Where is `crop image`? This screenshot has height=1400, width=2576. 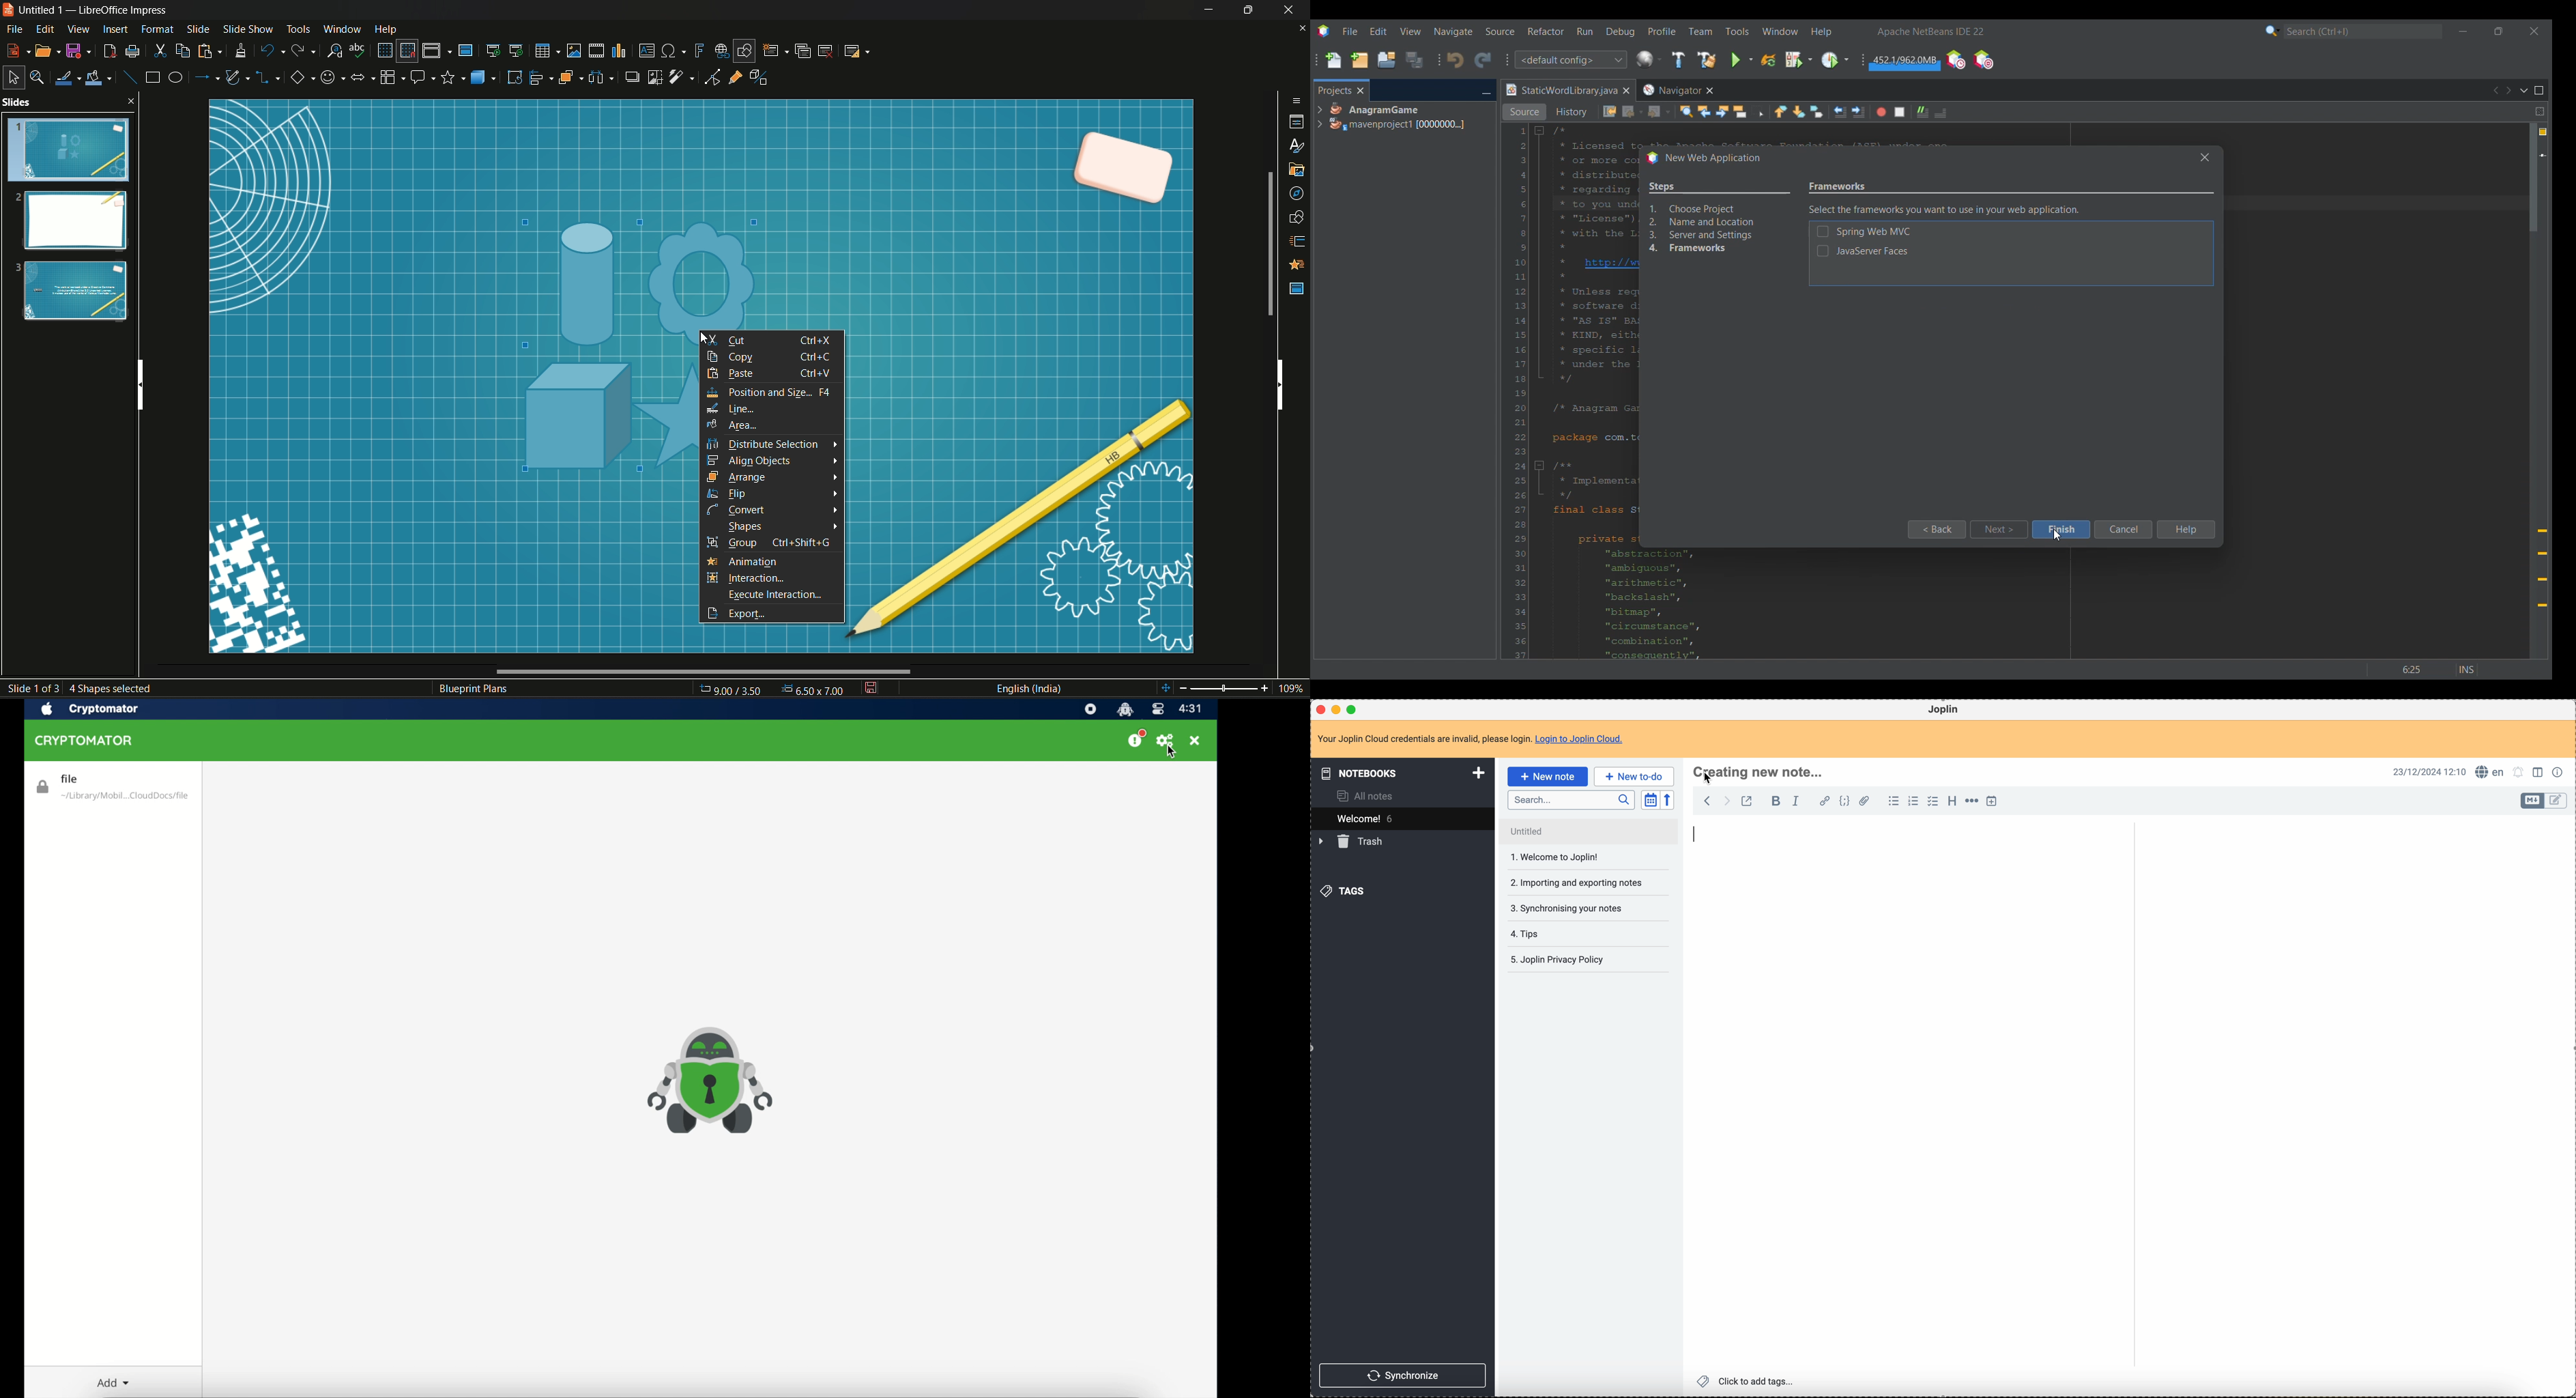 crop image is located at coordinates (656, 76).